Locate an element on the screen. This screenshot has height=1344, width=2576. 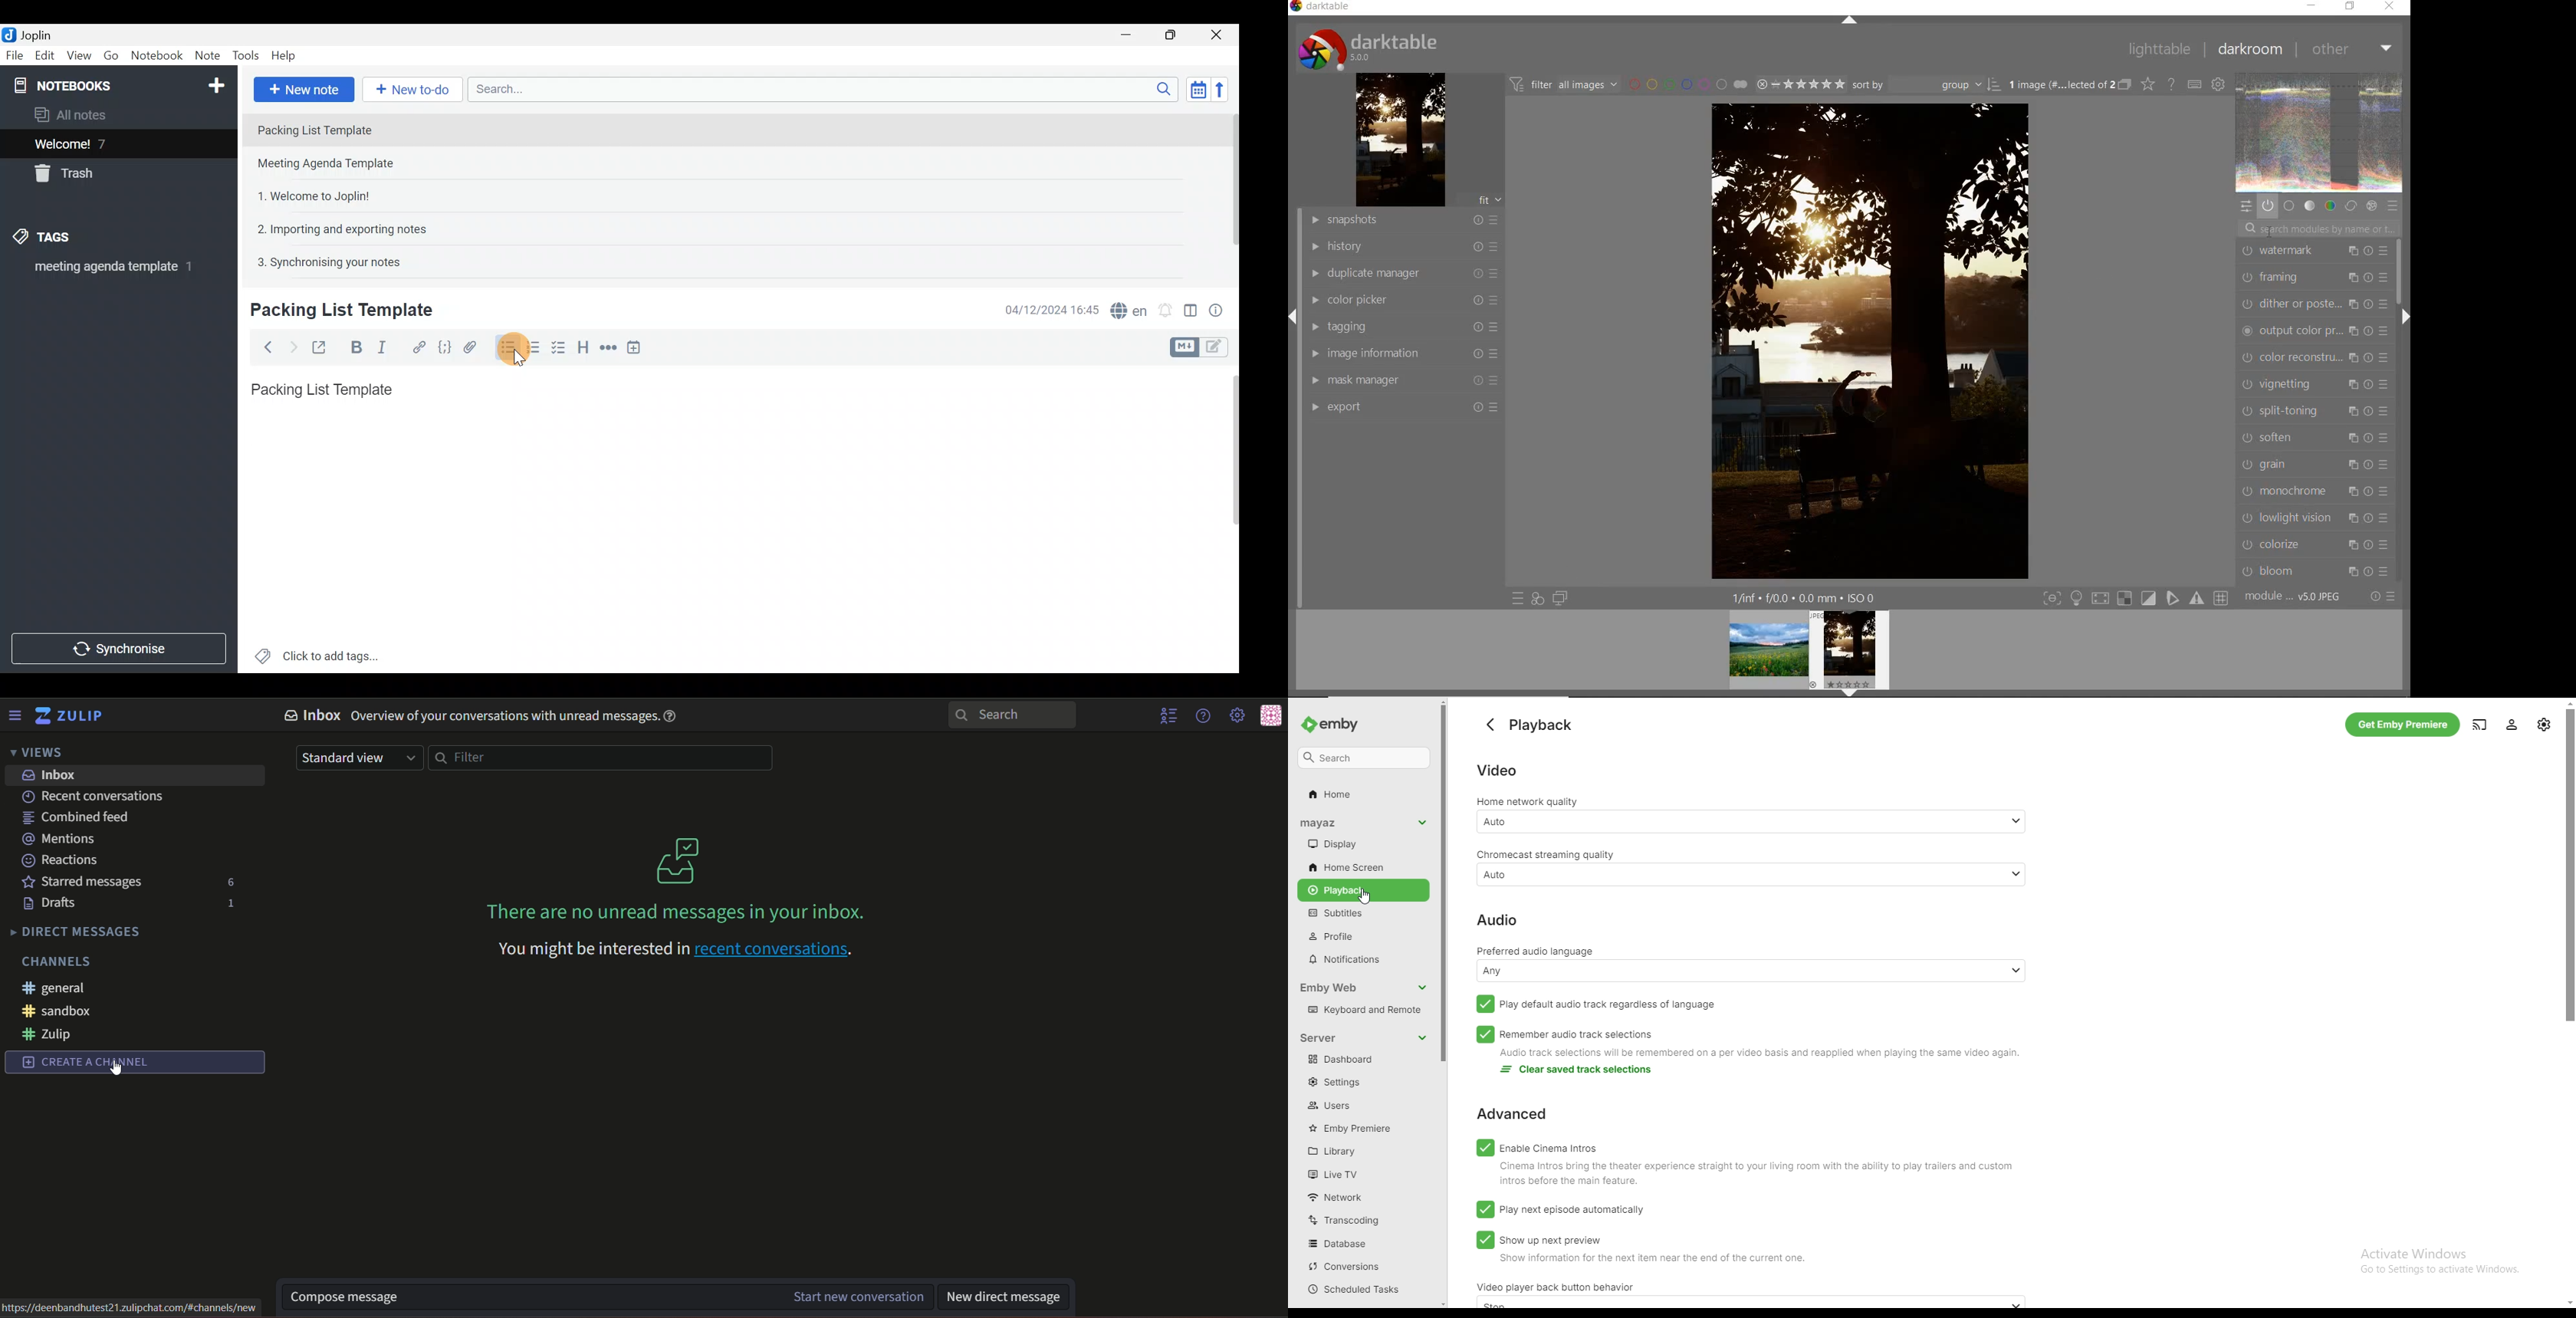
search is located at coordinates (1014, 716).